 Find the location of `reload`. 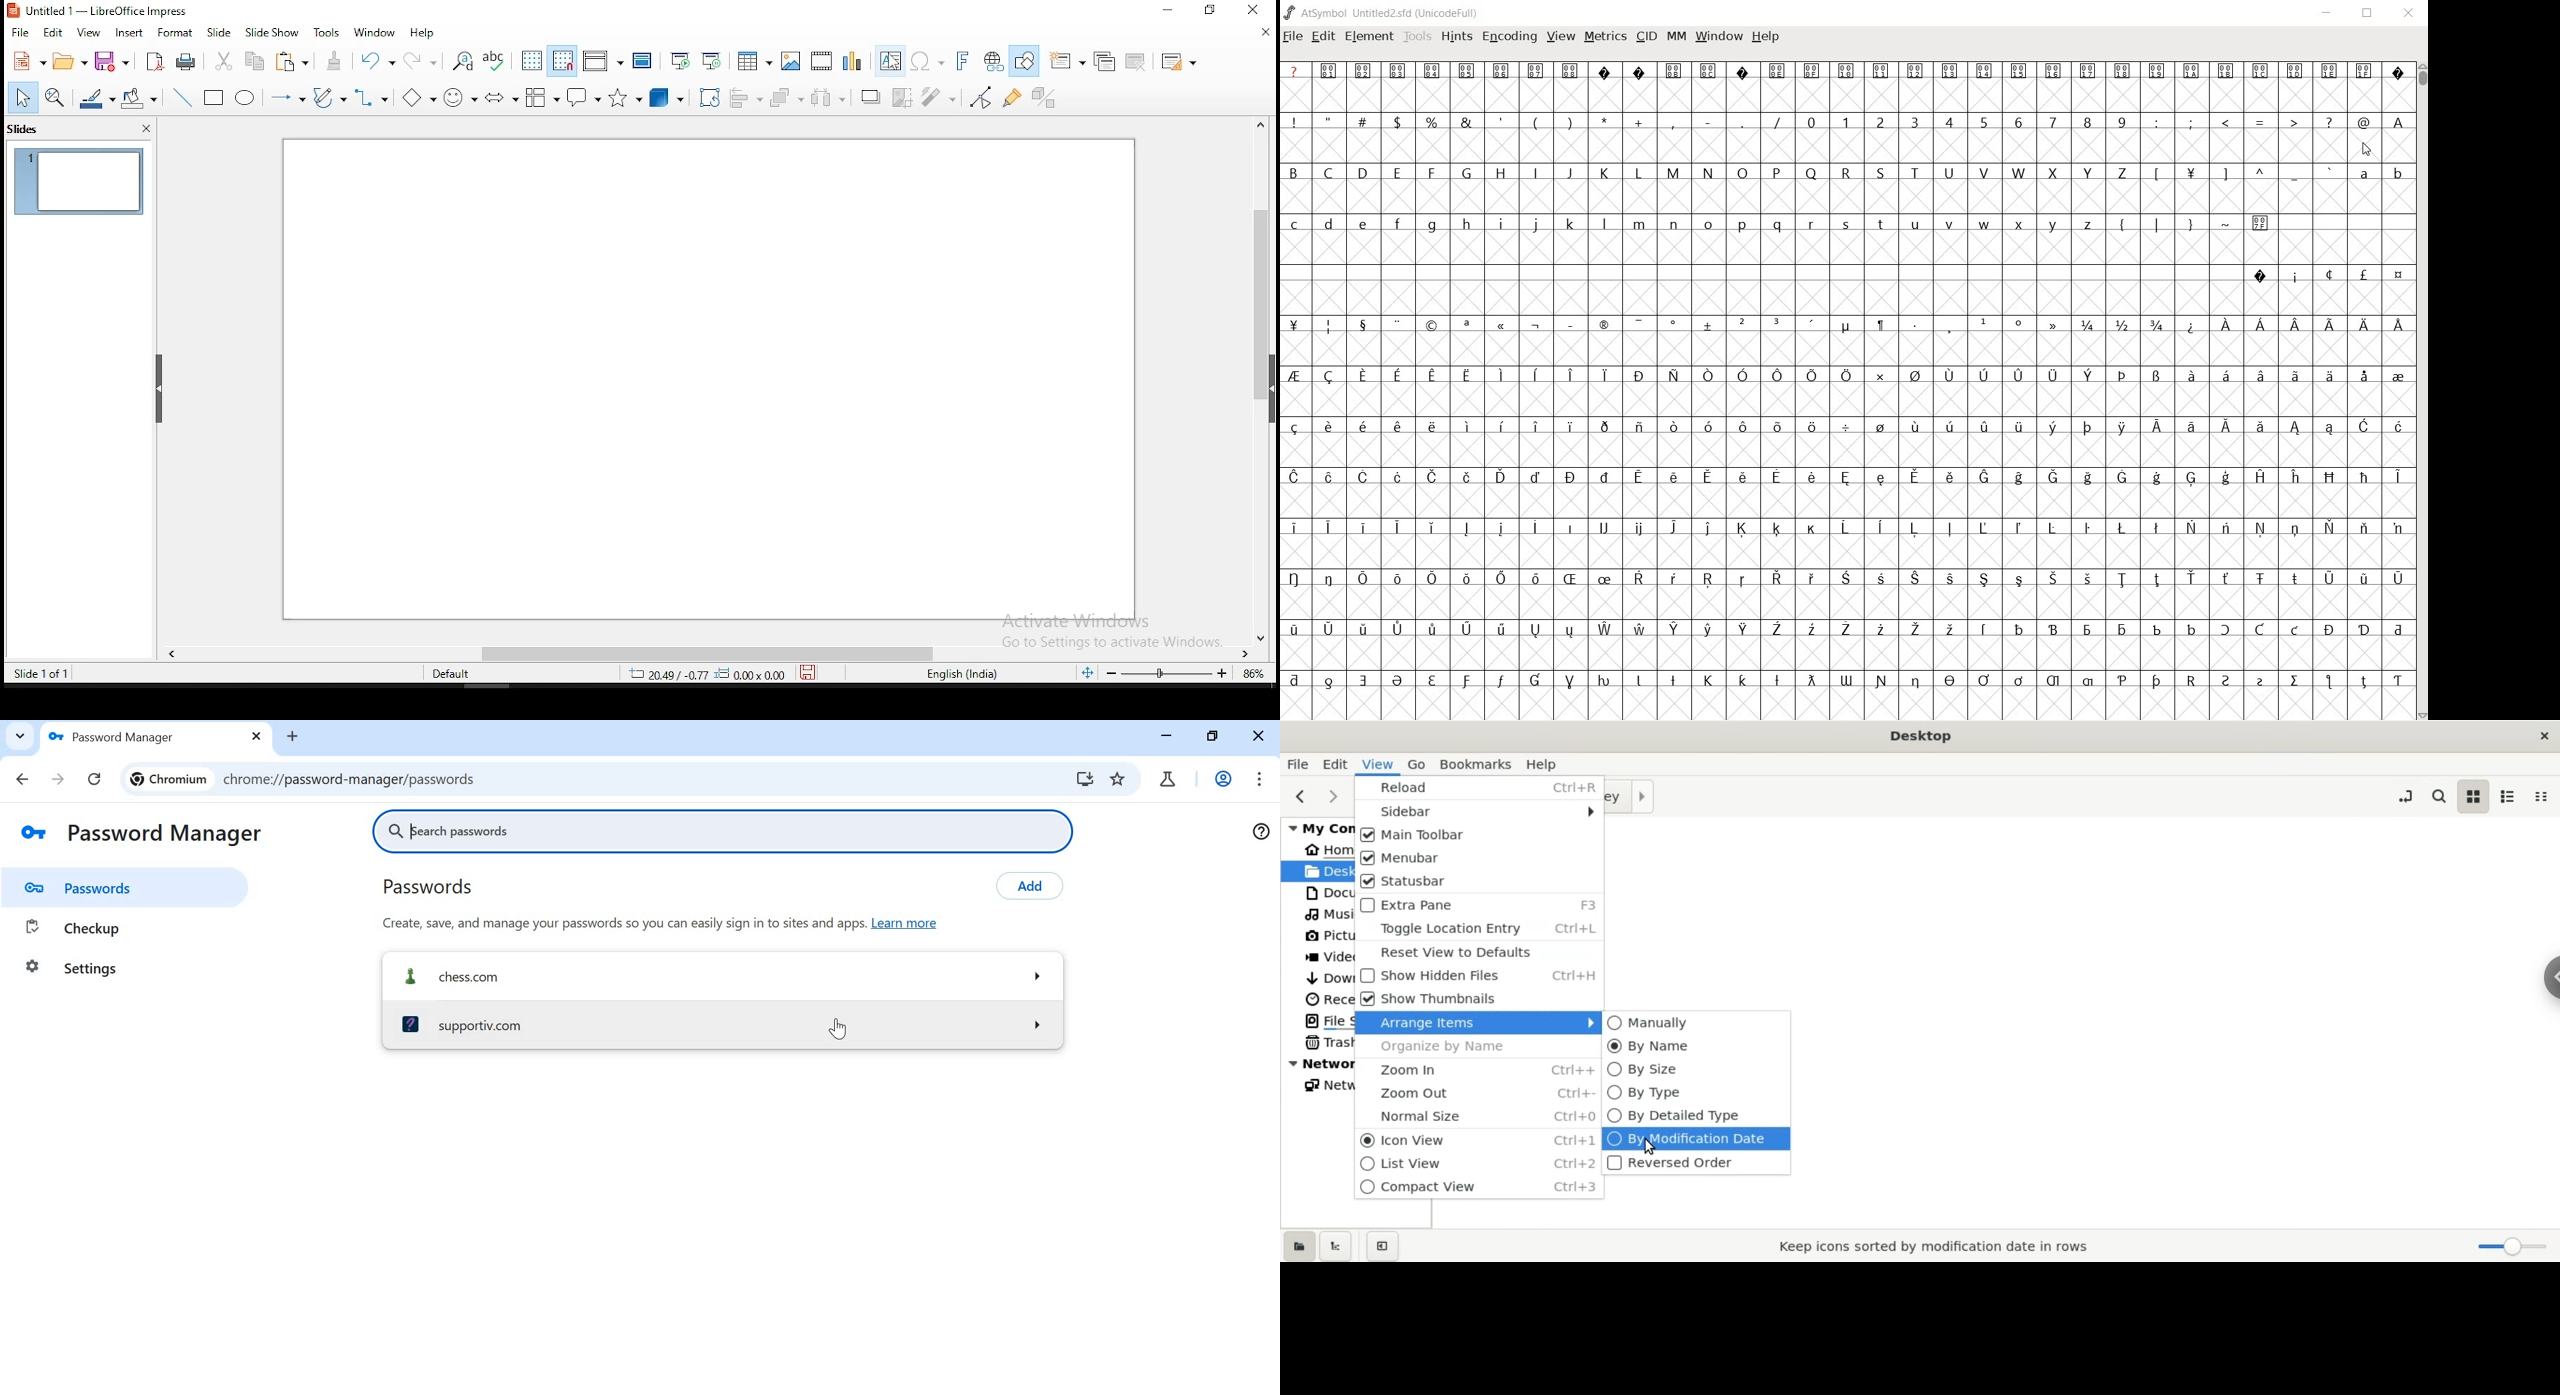

reload is located at coordinates (1480, 789).